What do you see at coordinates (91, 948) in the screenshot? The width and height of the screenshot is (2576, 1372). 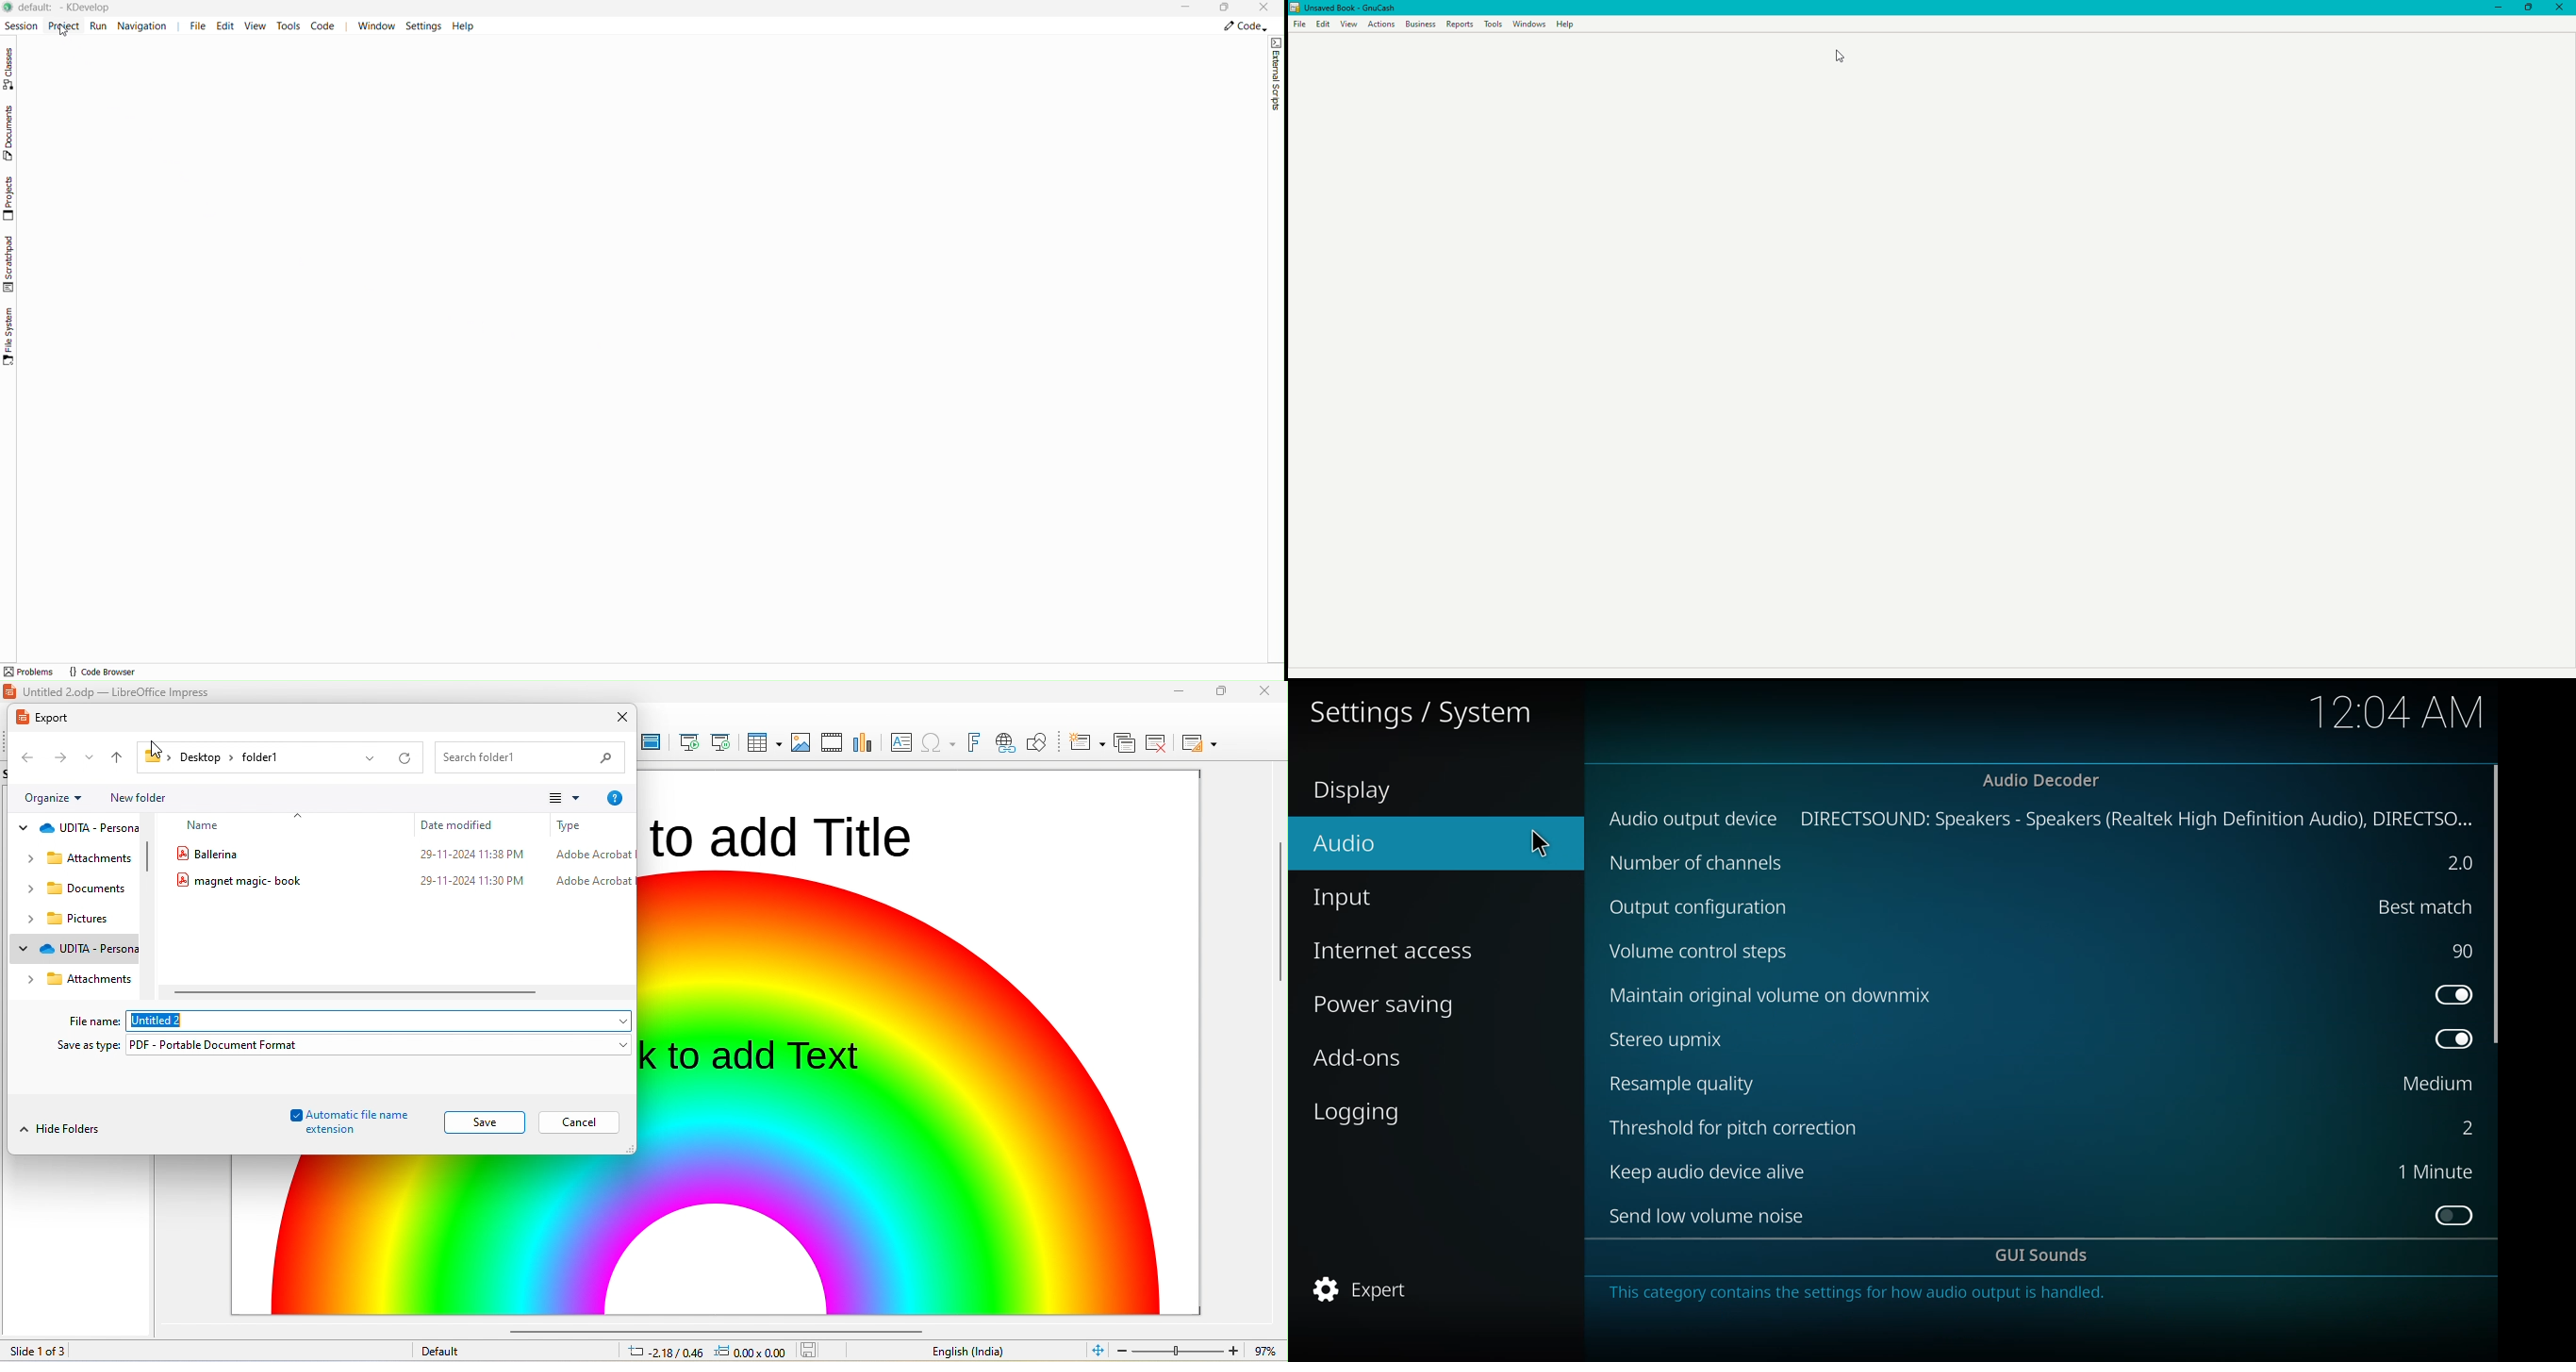 I see `udita personal` at bounding box center [91, 948].